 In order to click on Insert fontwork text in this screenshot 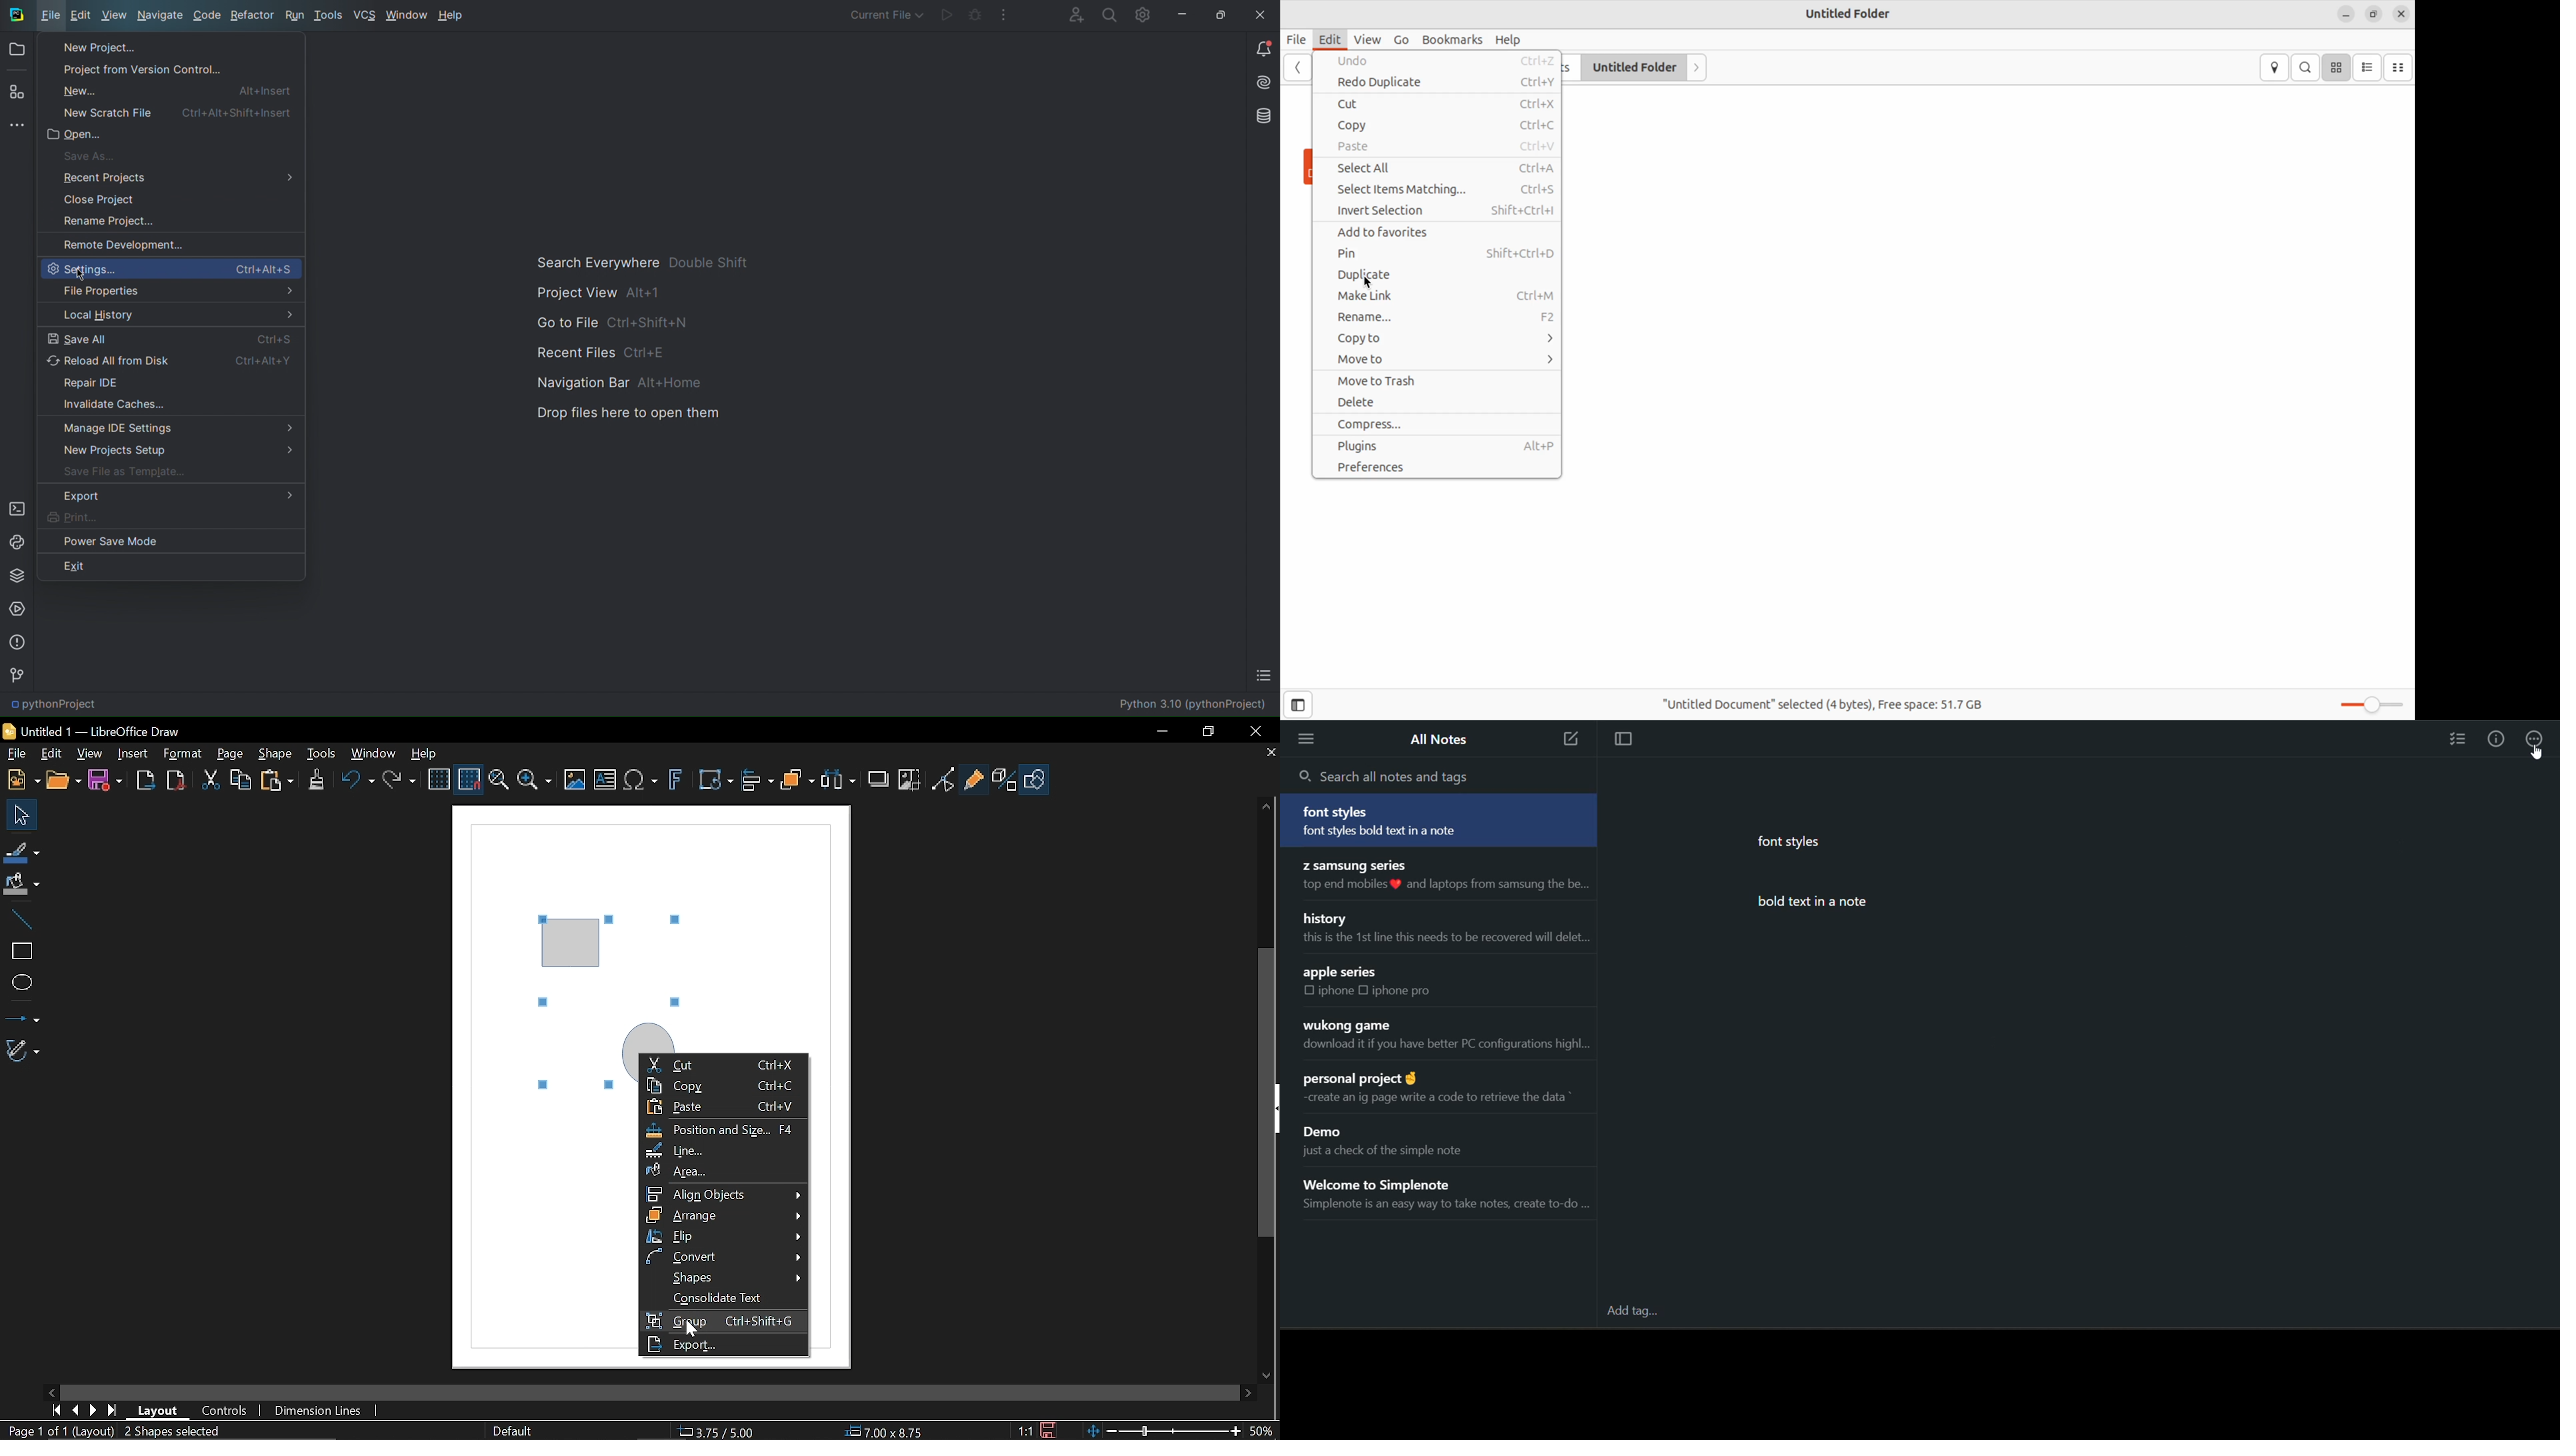, I will do `click(675, 781)`.